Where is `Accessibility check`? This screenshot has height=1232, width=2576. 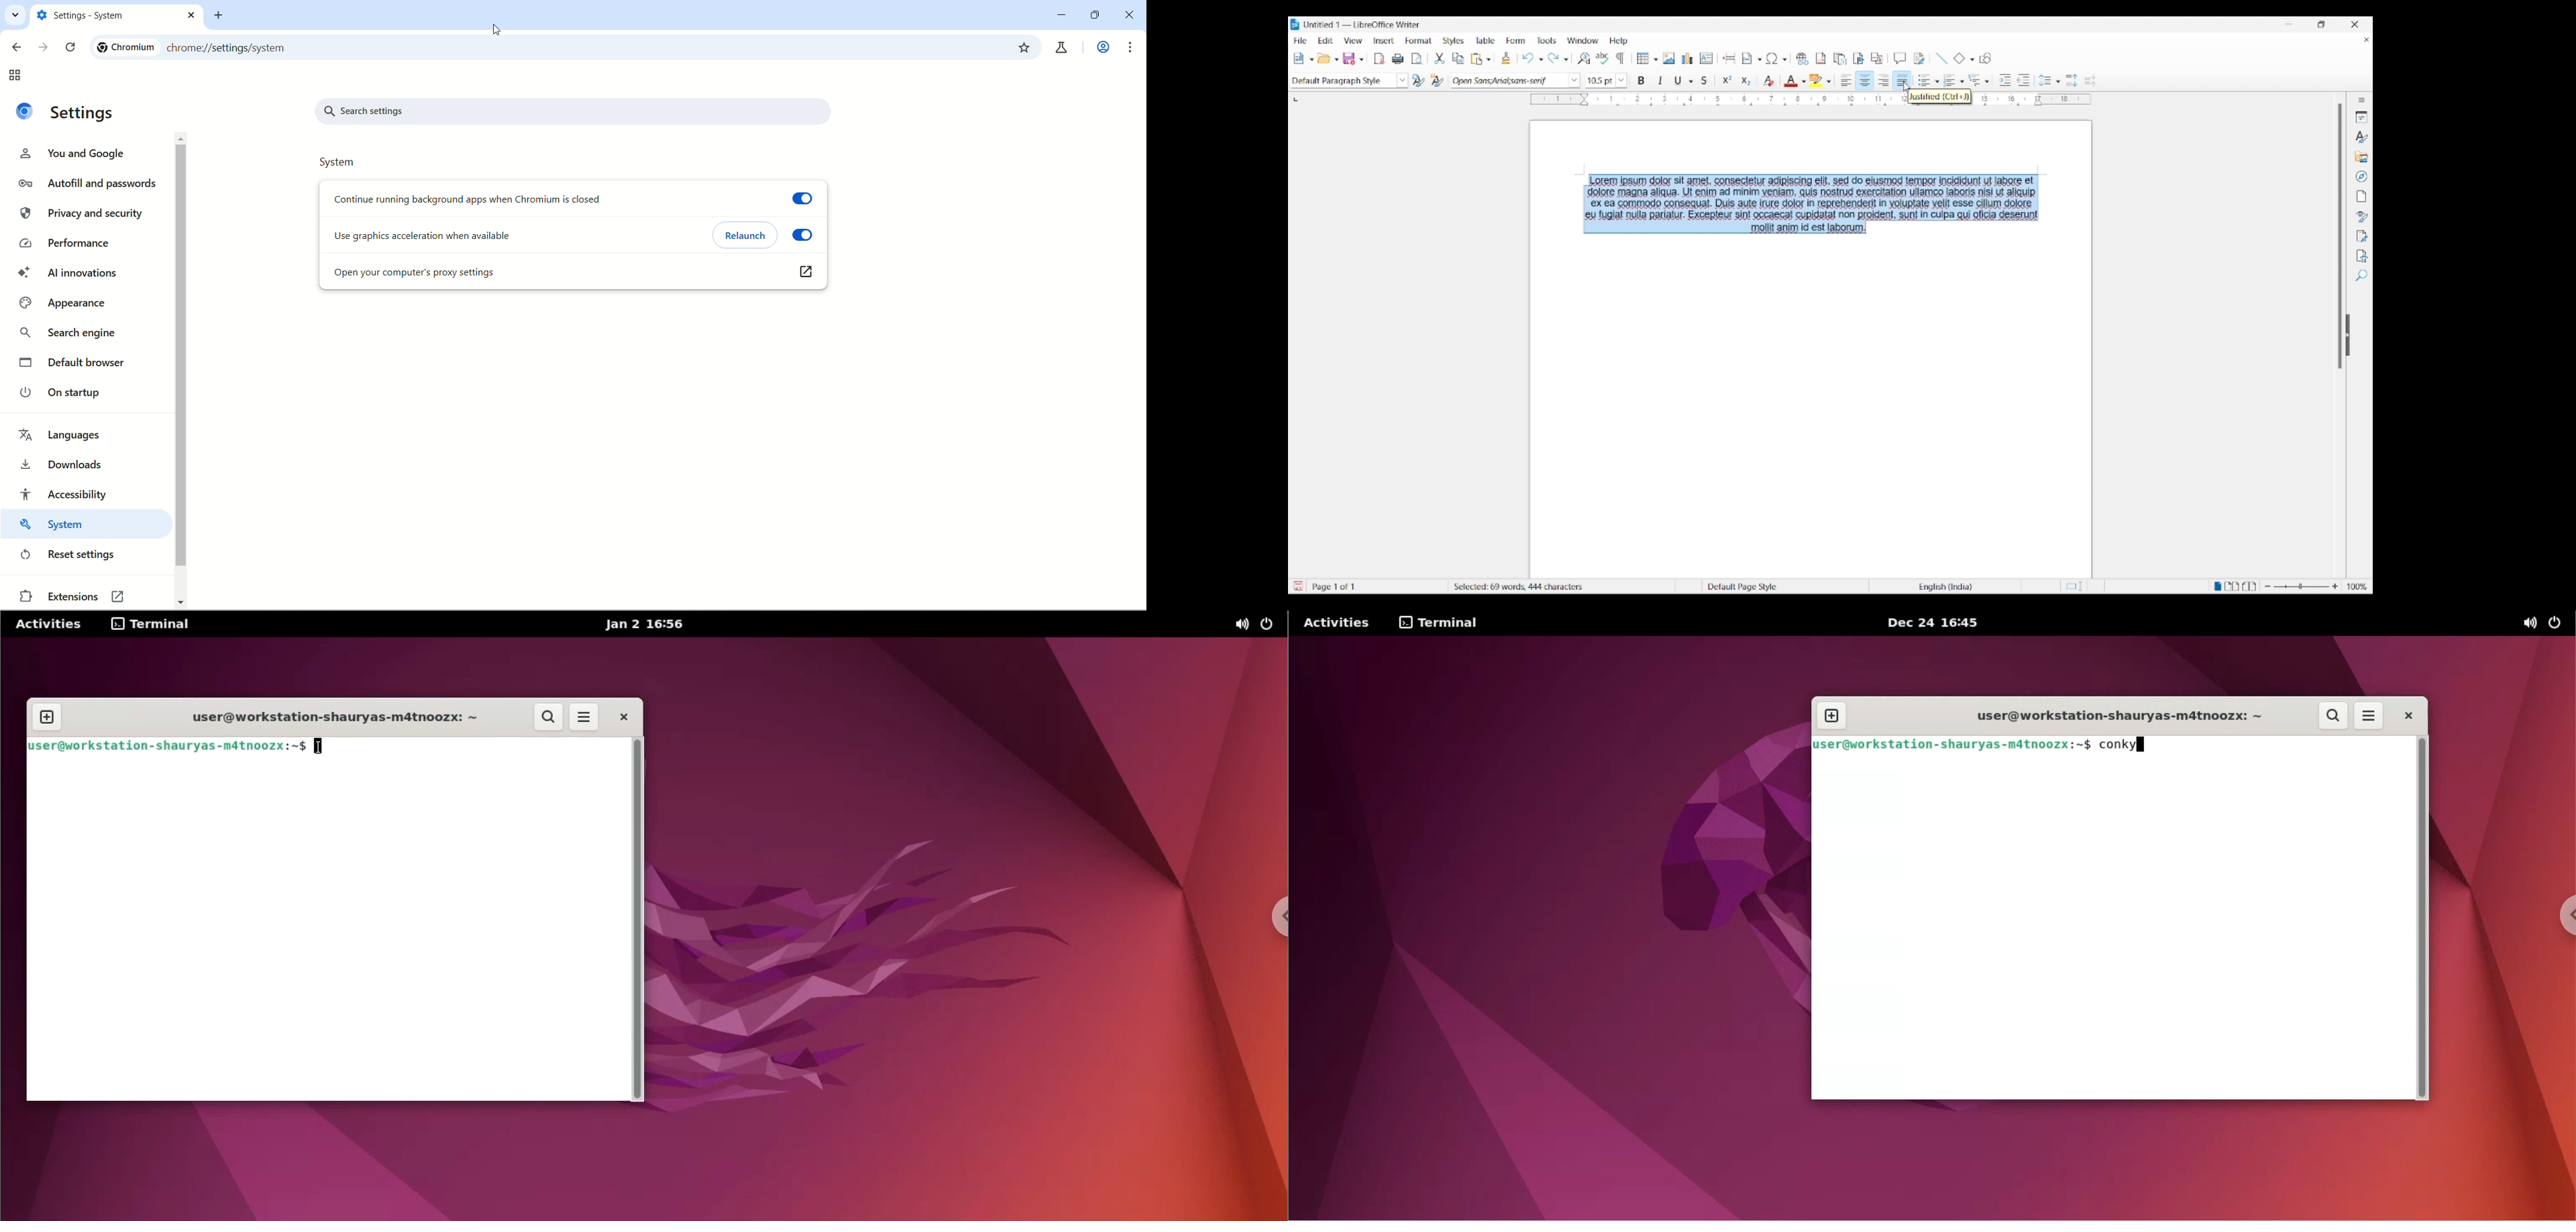
Accessibility check is located at coordinates (2363, 256).